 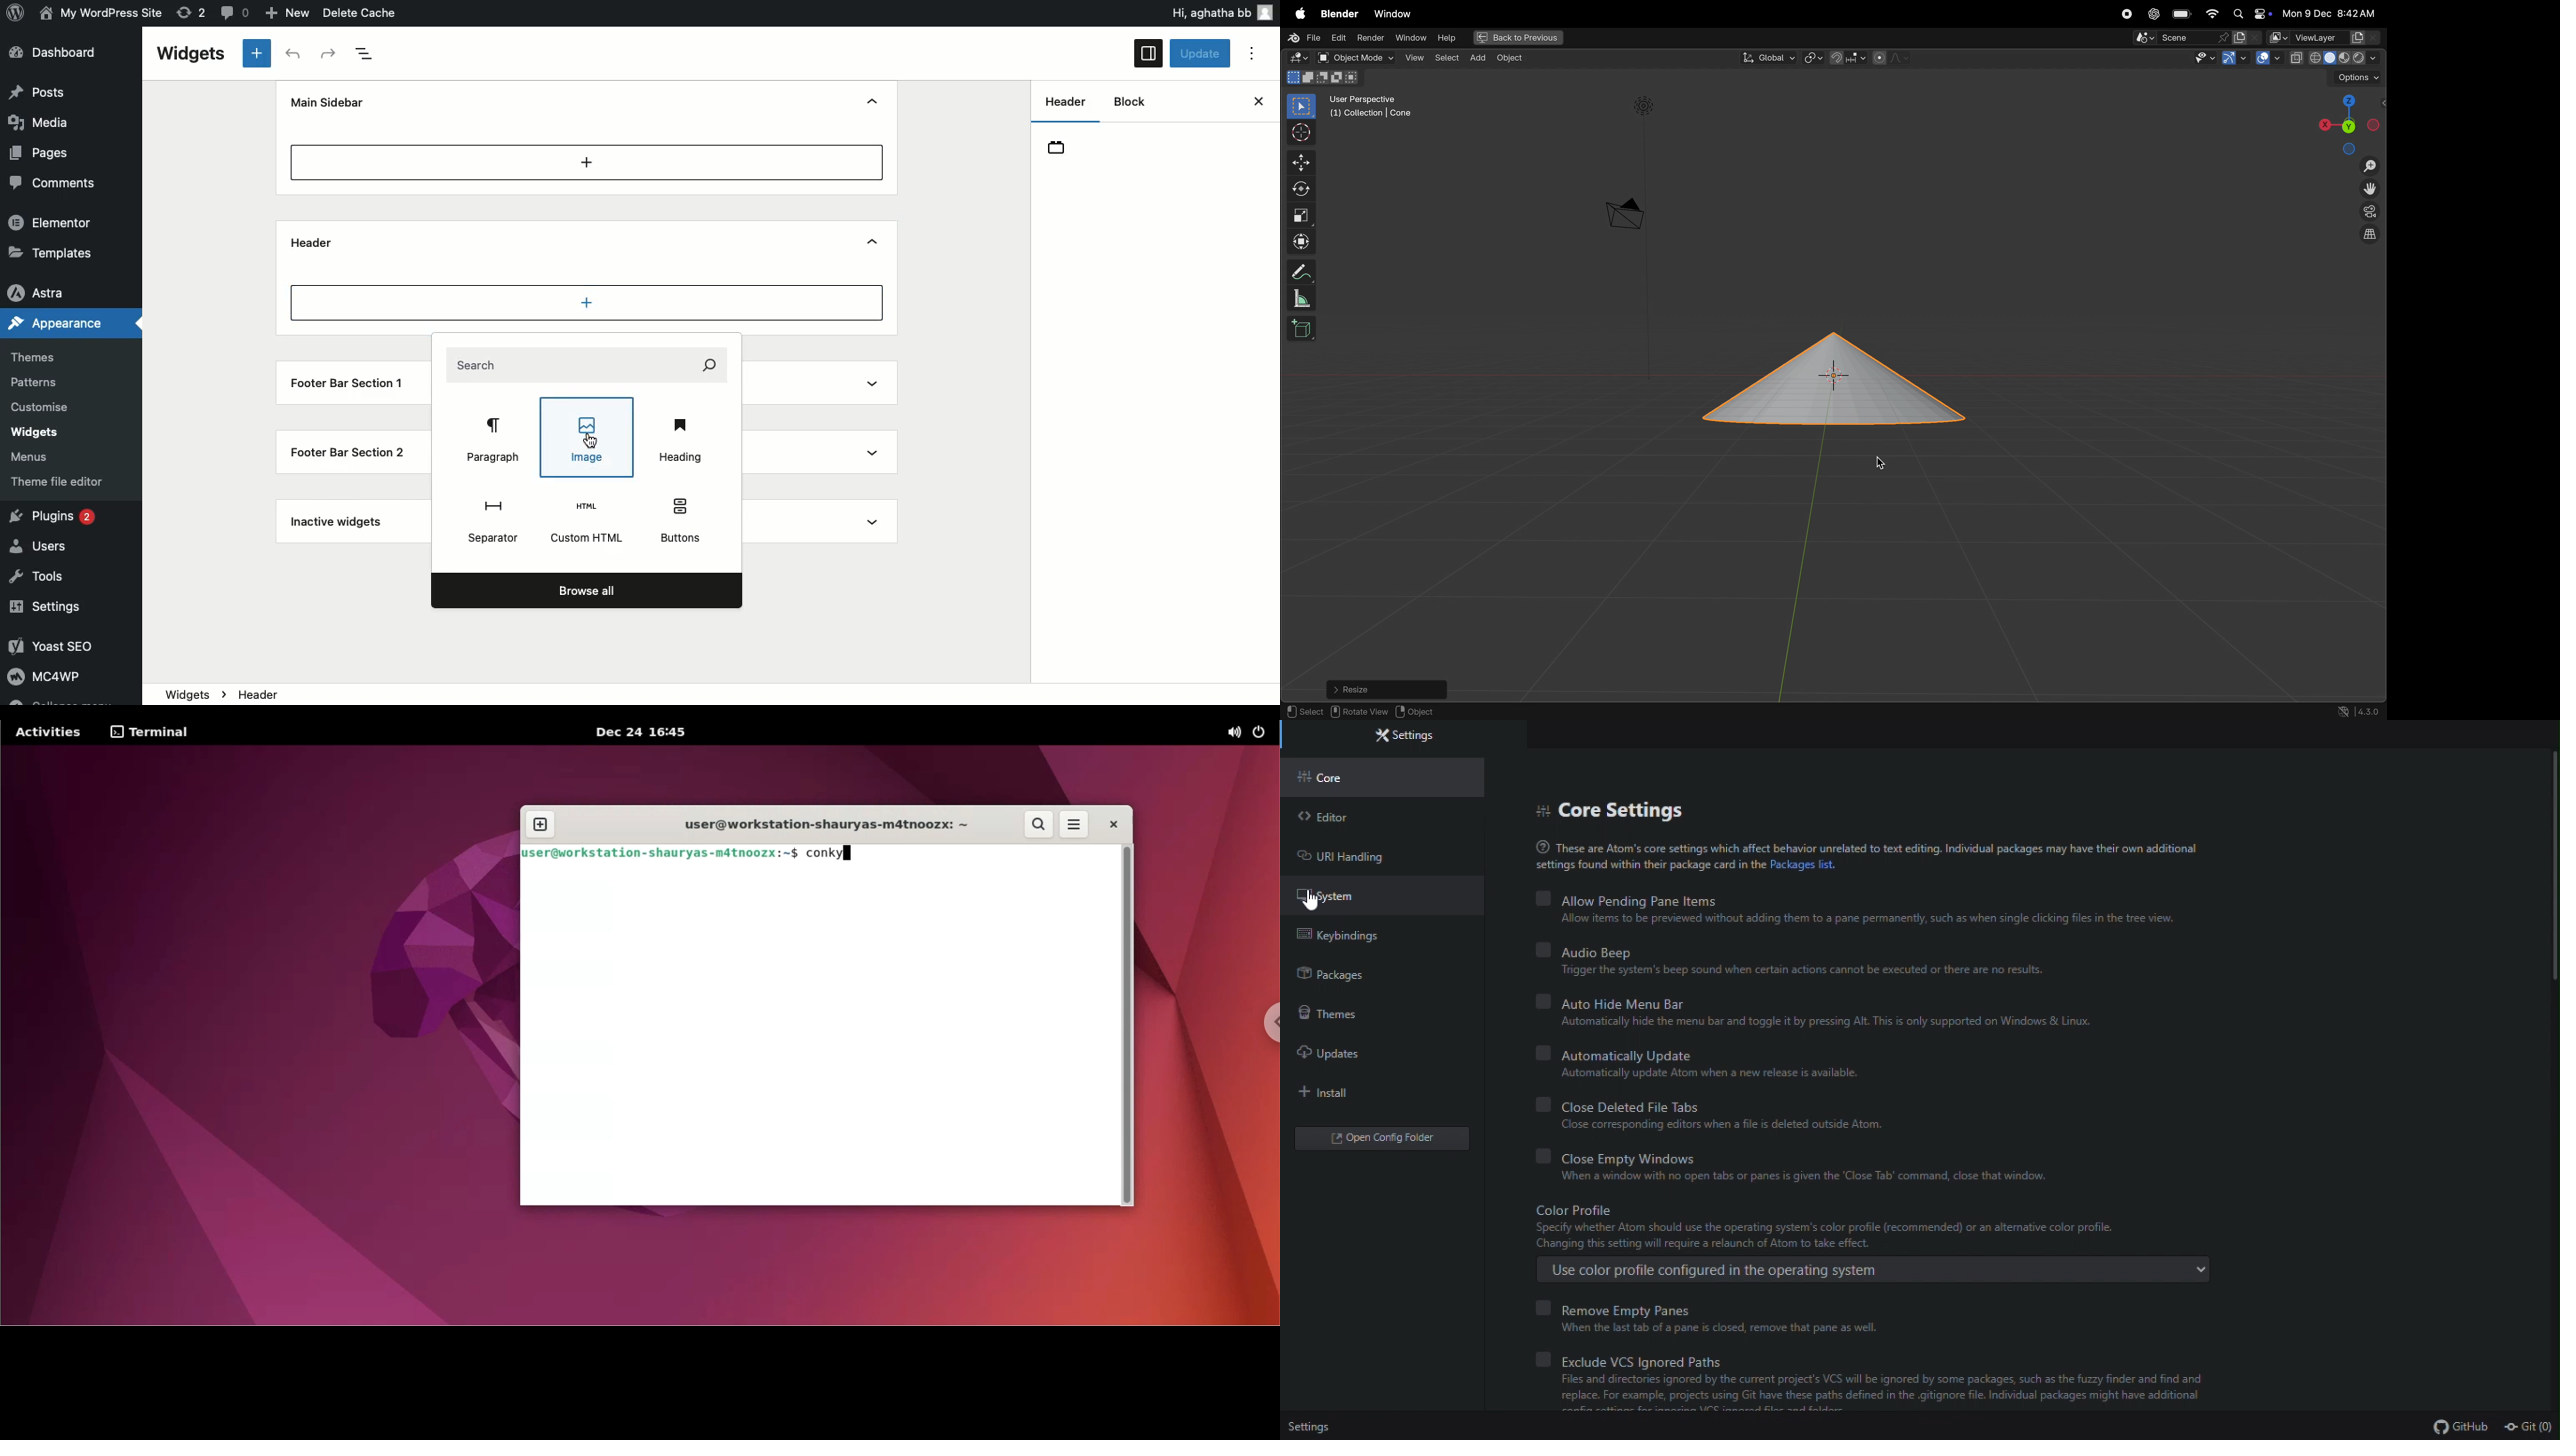 I want to click on File, so click(x=1303, y=37).